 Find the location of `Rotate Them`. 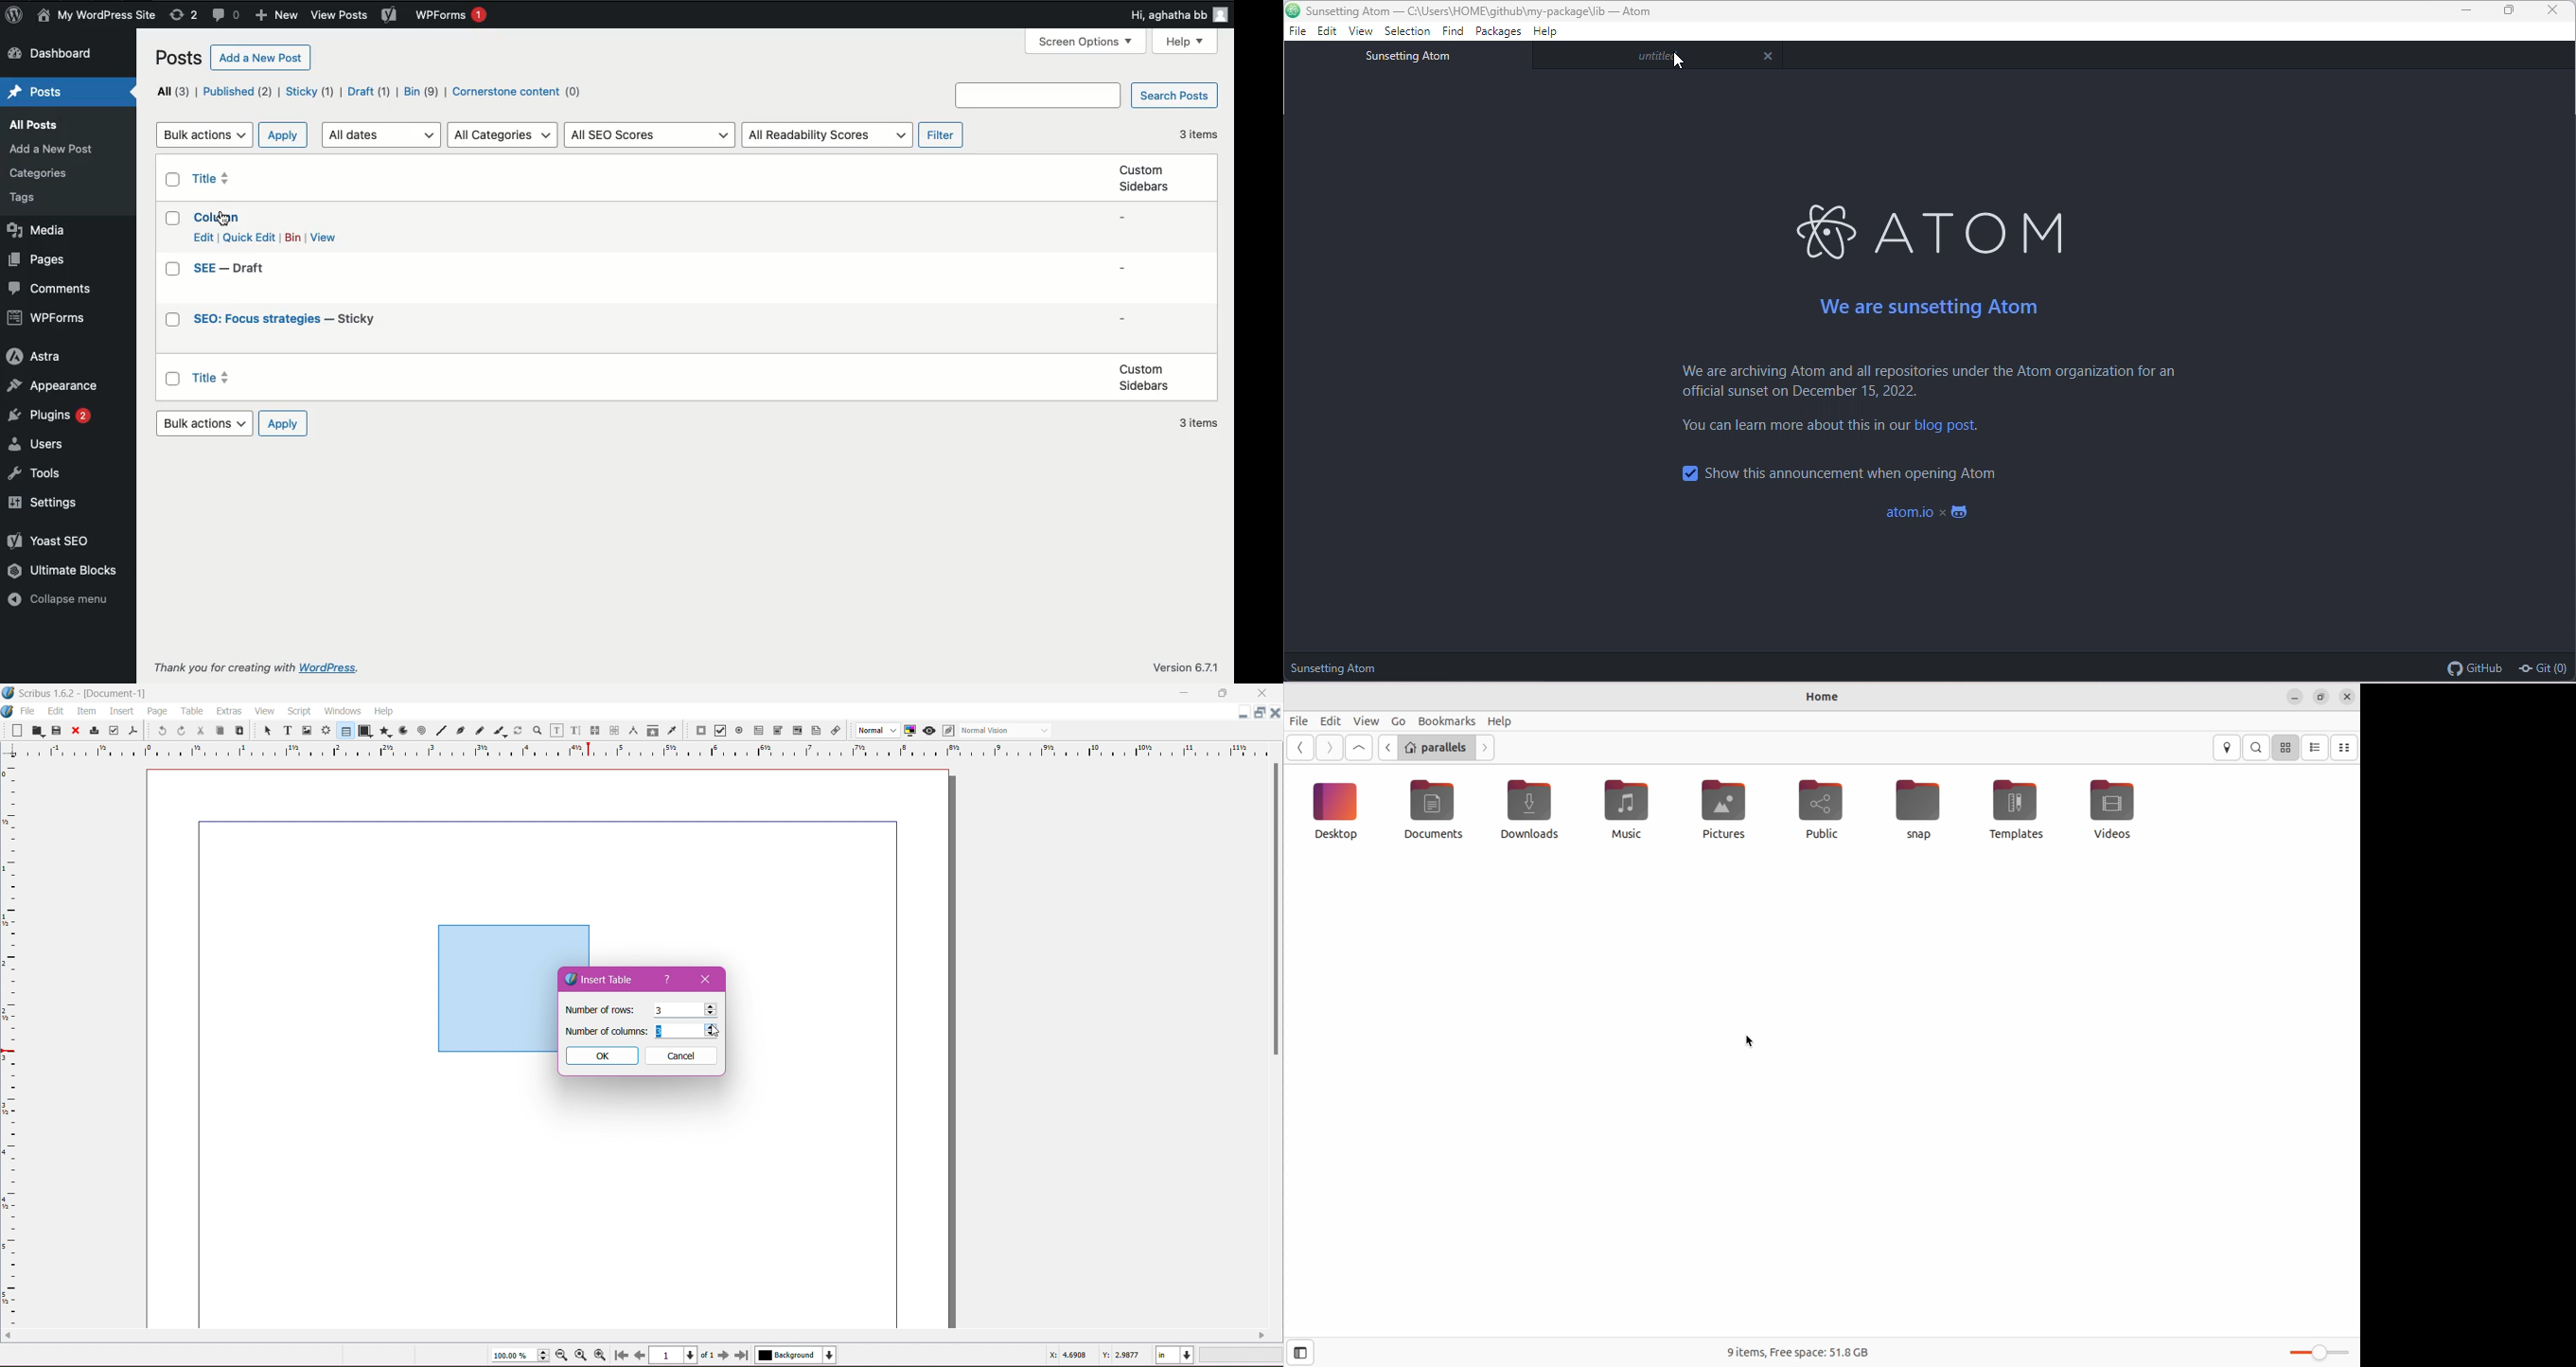

Rotate Them is located at coordinates (517, 730).